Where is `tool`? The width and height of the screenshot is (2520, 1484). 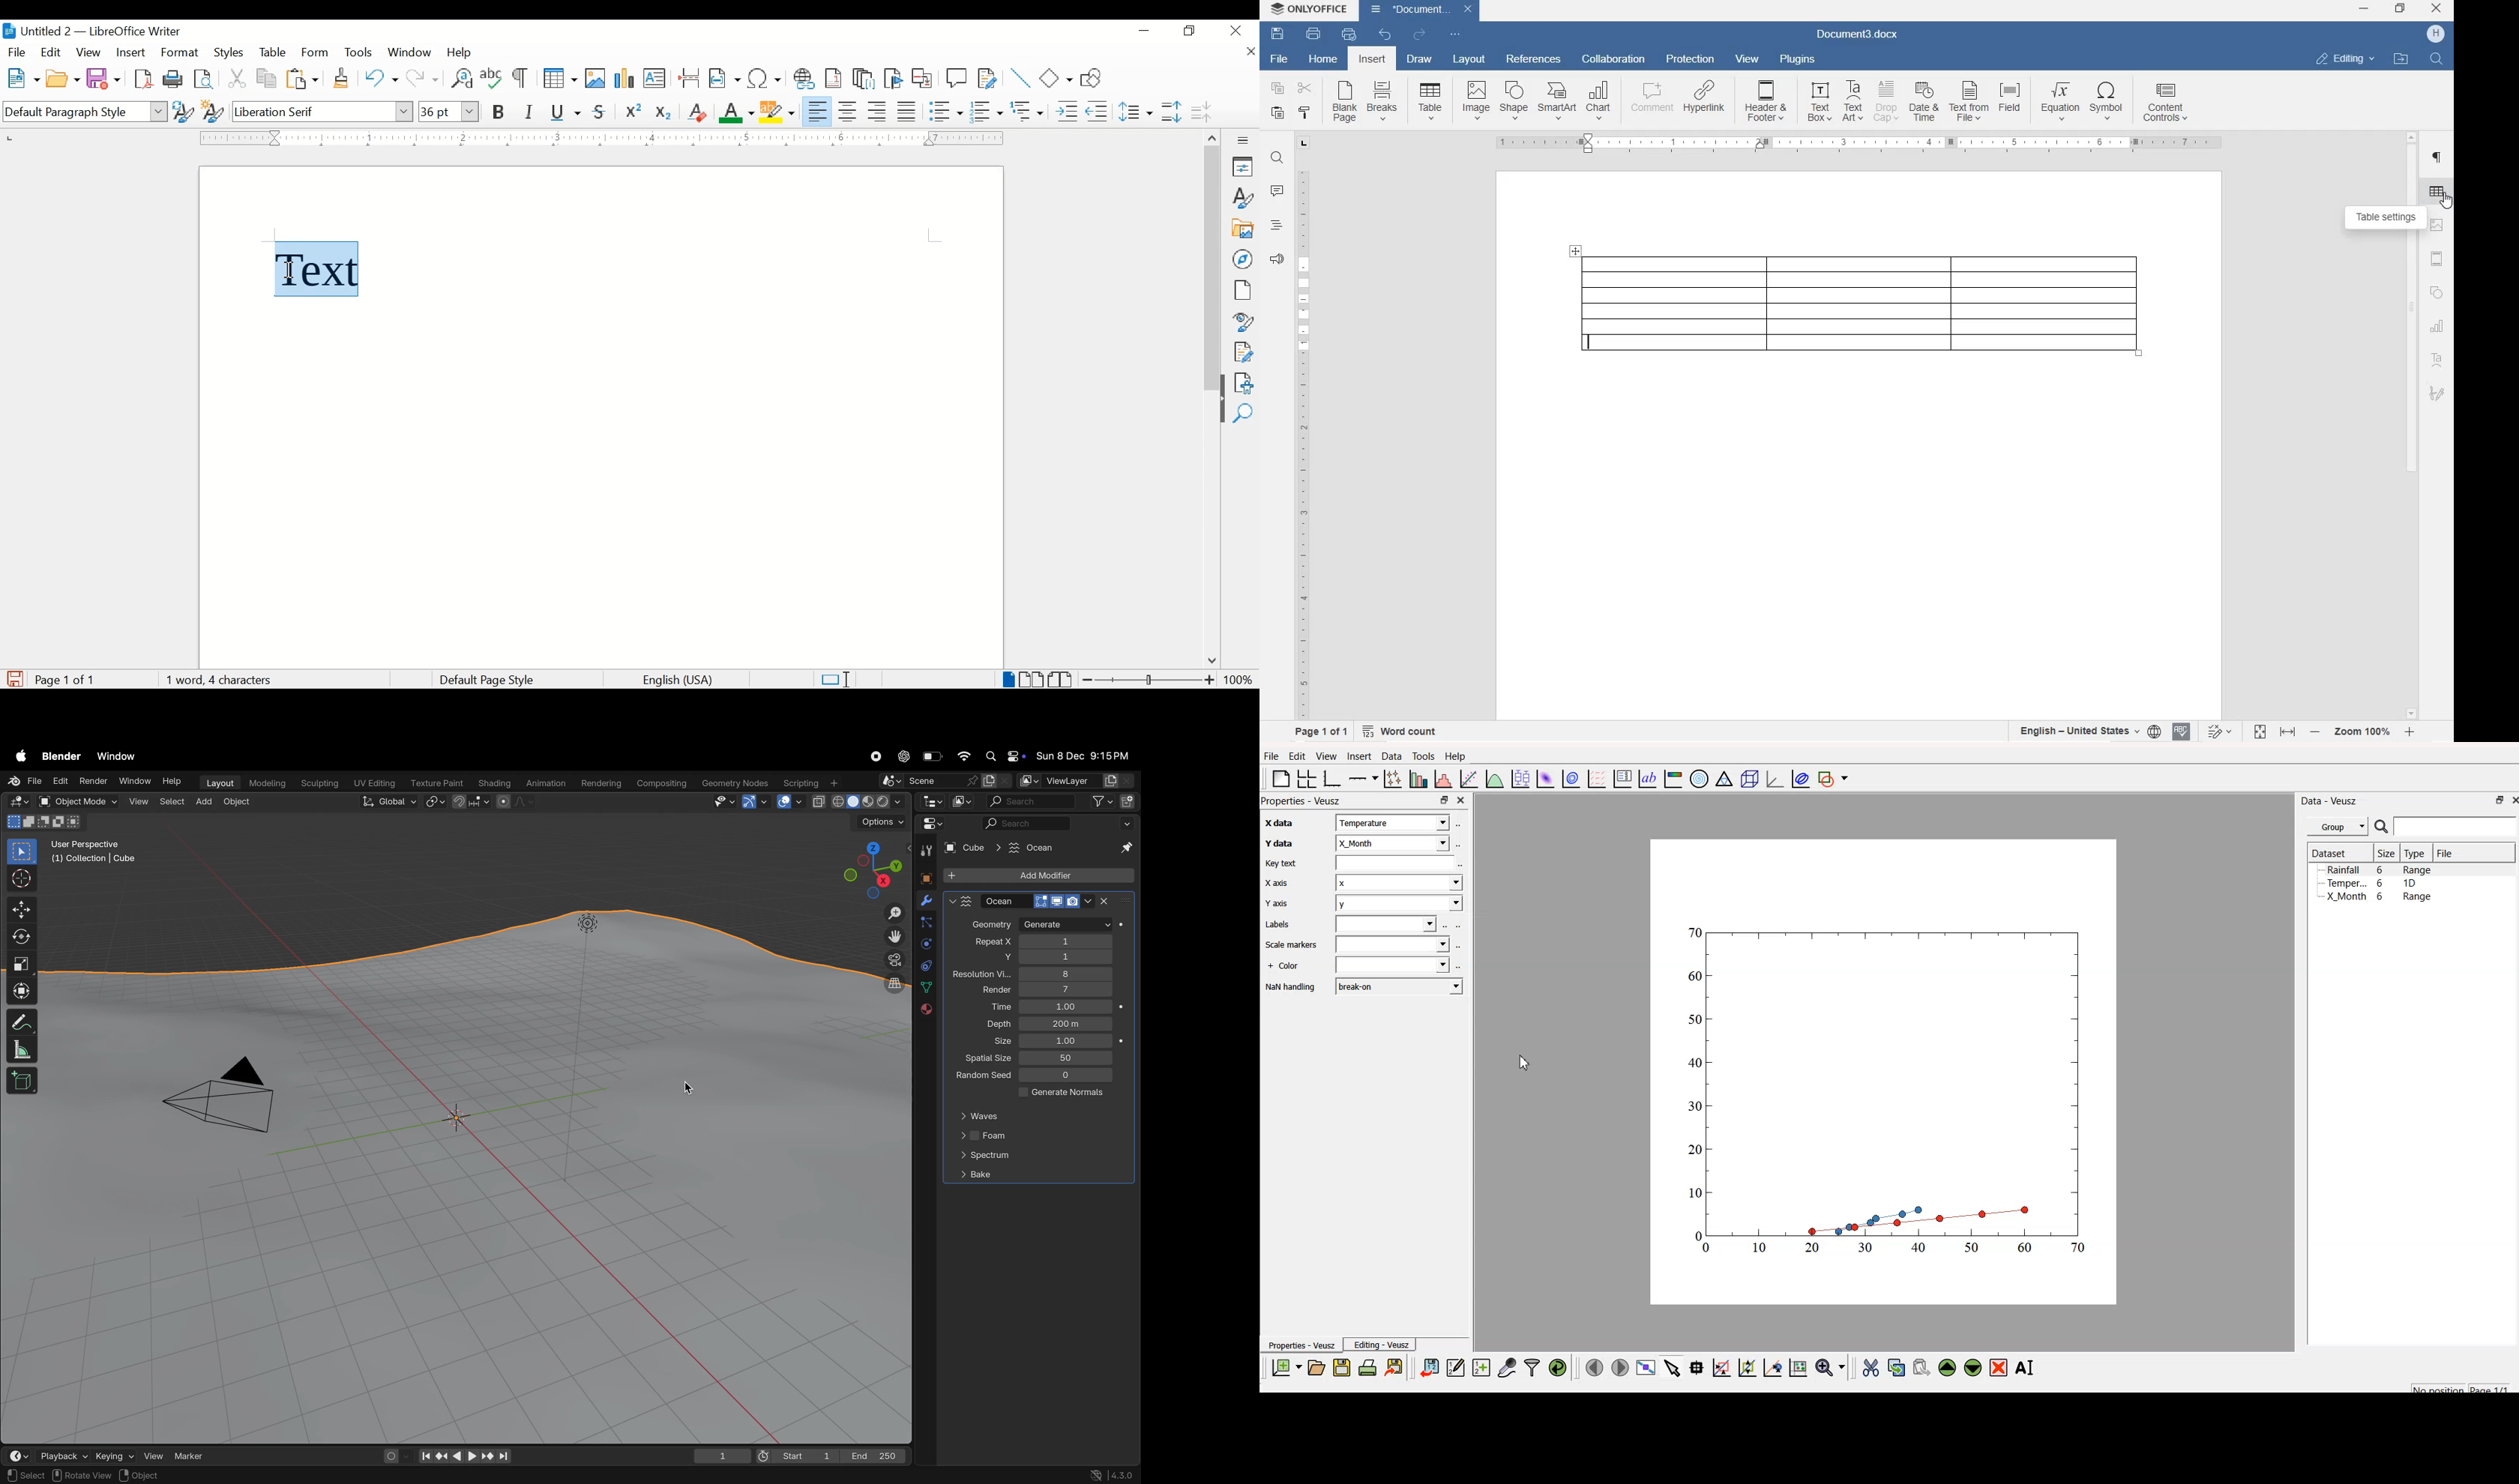
tool is located at coordinates (924, 851).